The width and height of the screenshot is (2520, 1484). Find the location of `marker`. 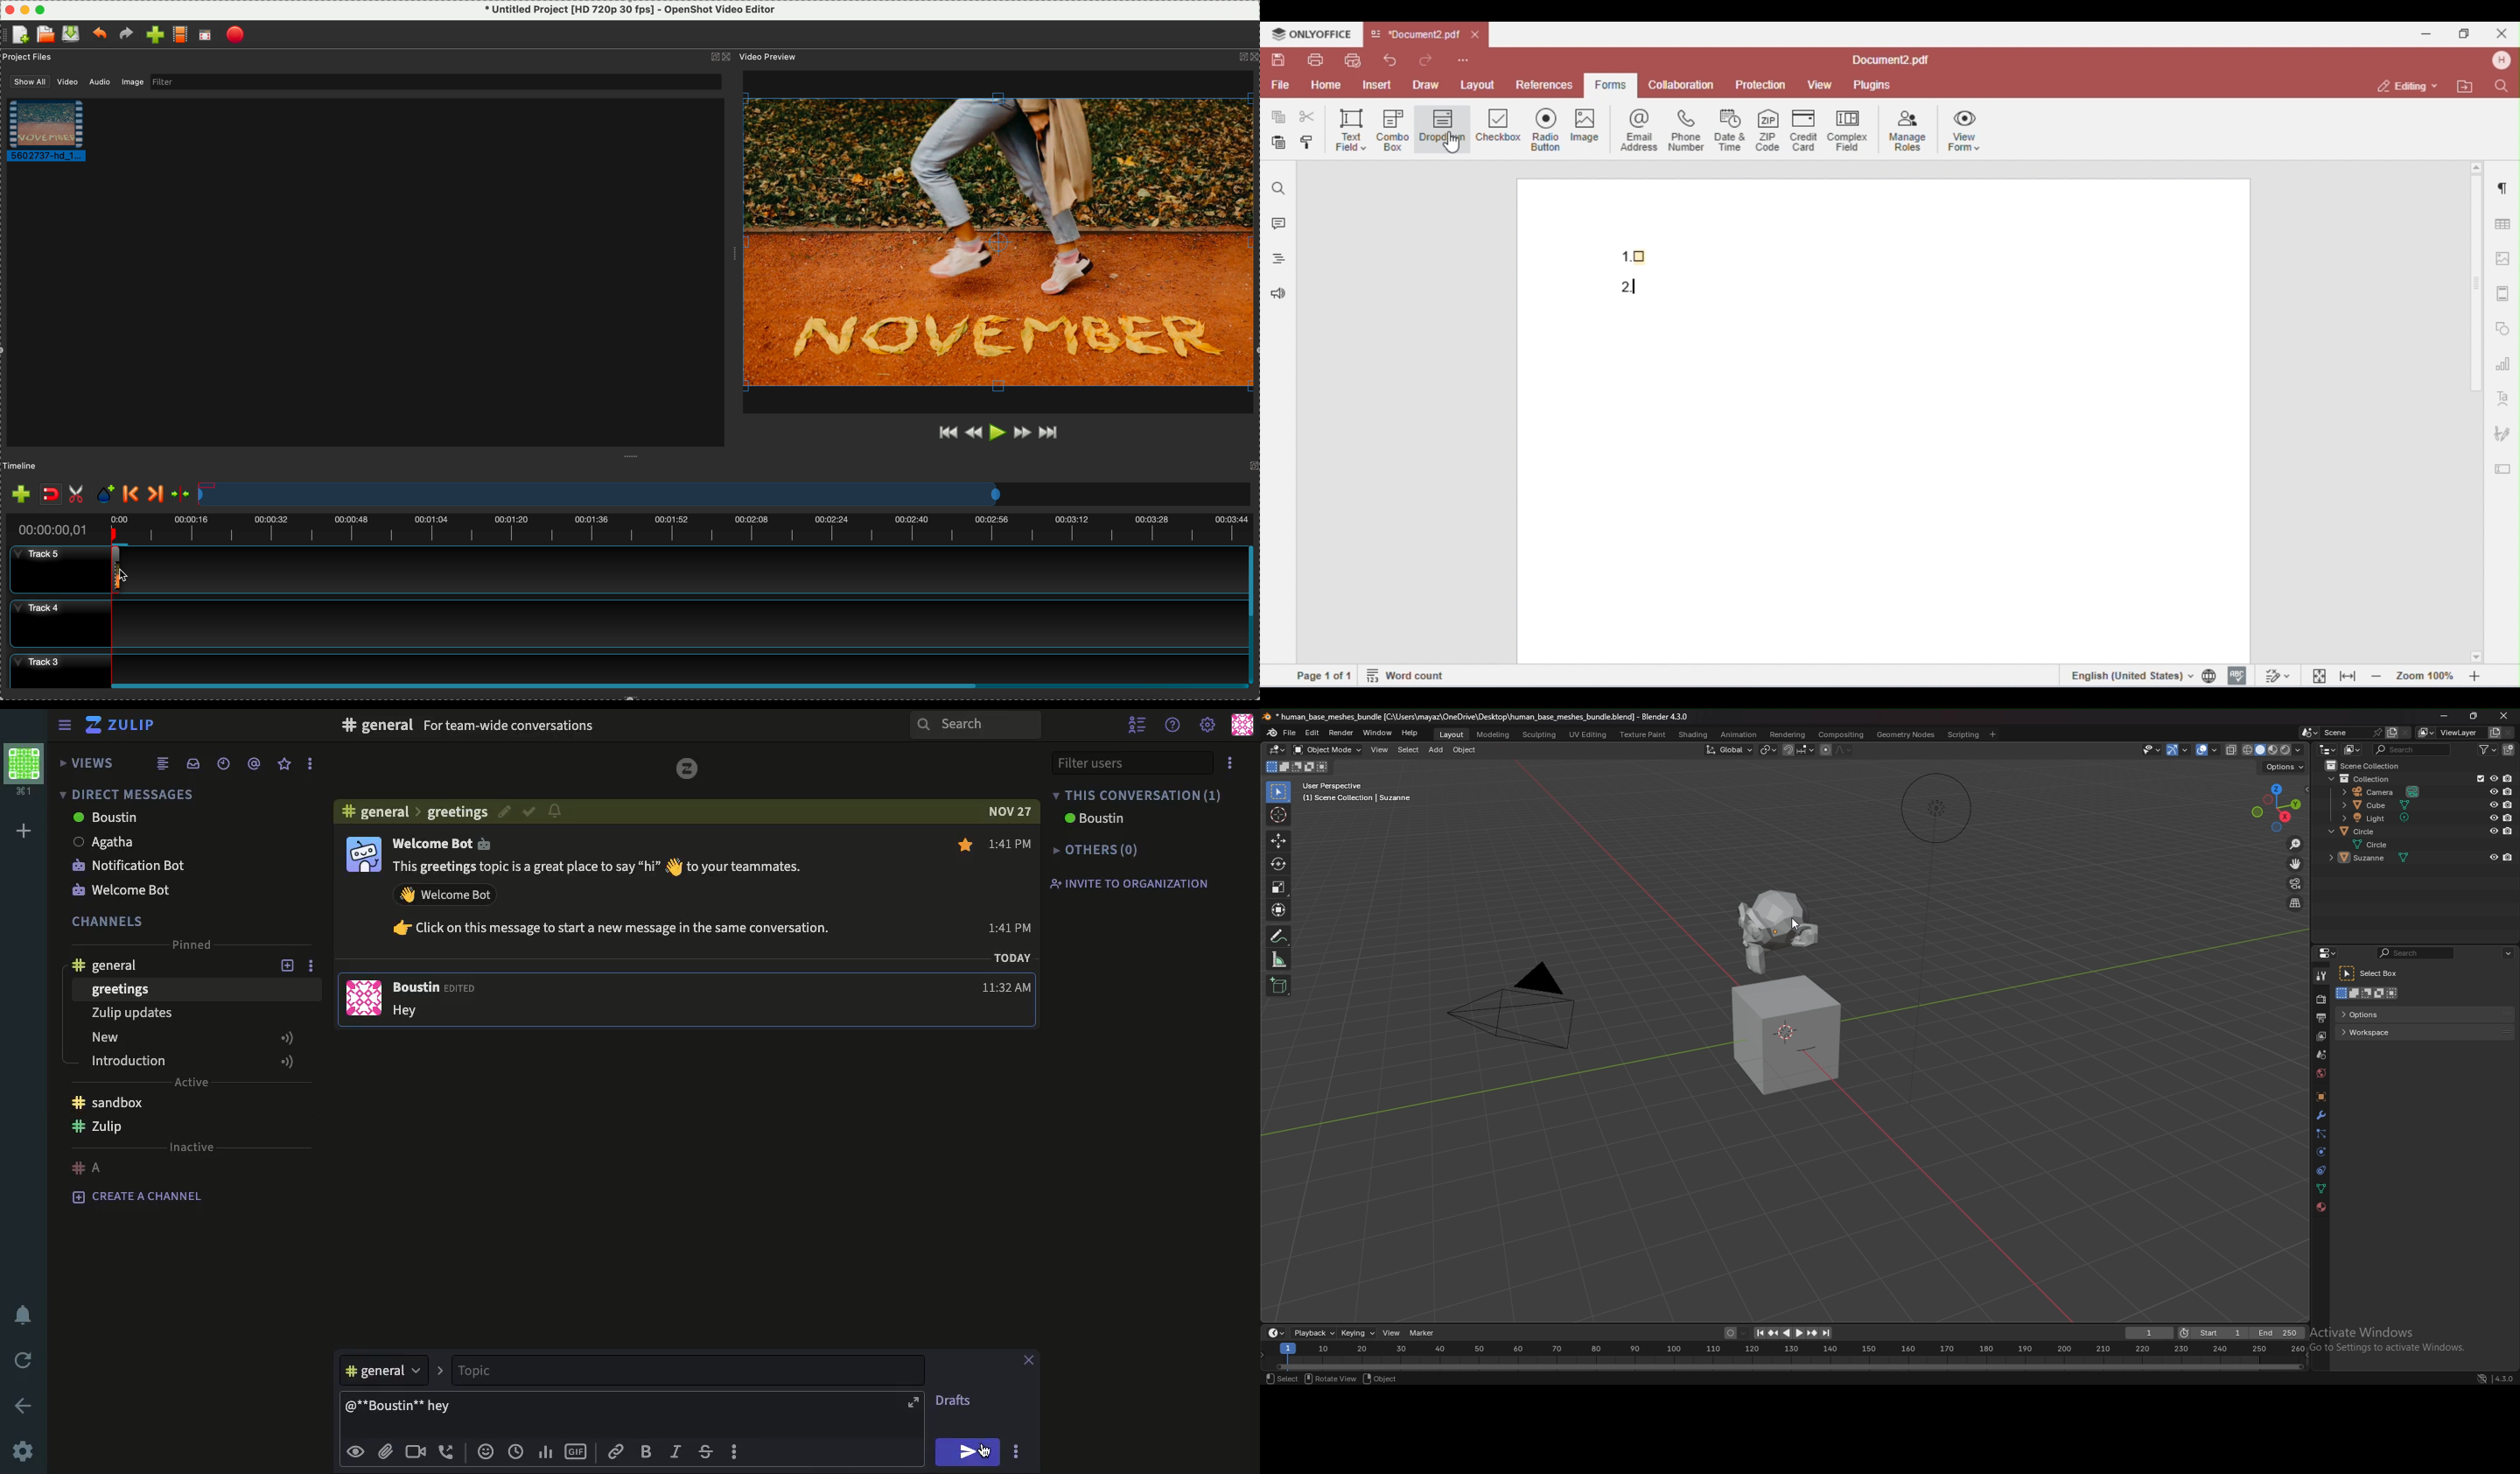

marker is located at coordinates (1422, 1333).